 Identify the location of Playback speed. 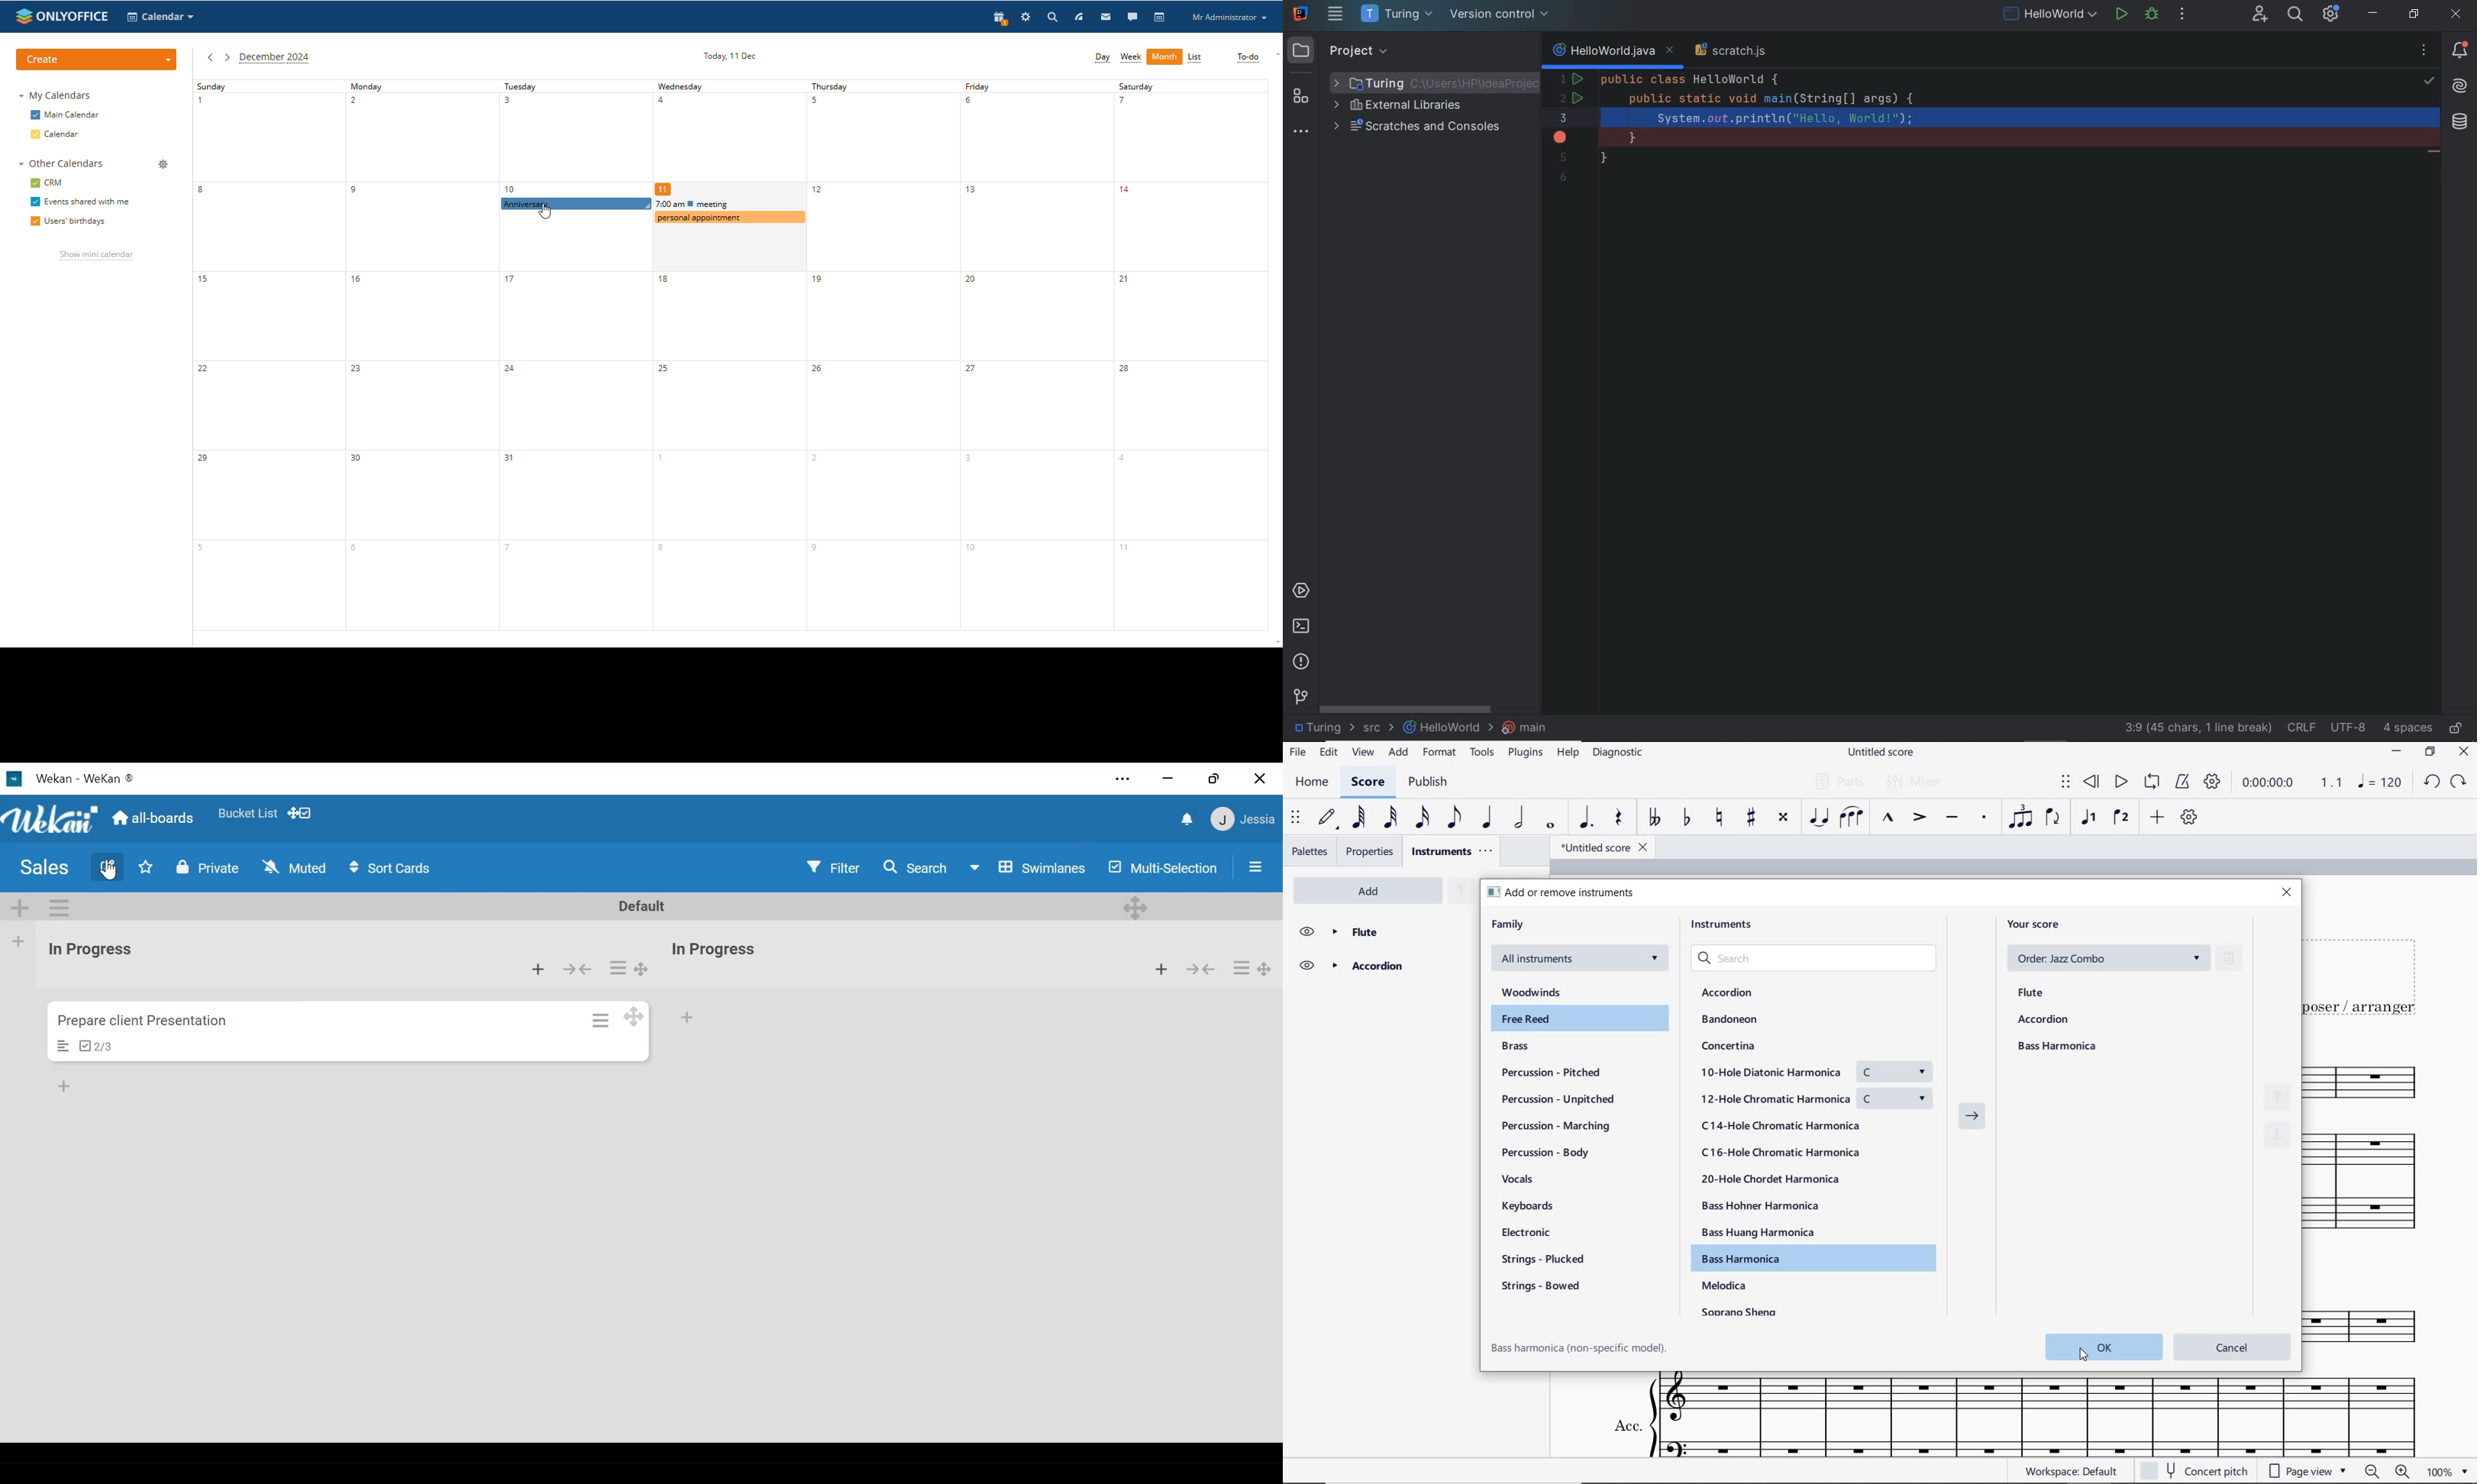
(2333, 782).